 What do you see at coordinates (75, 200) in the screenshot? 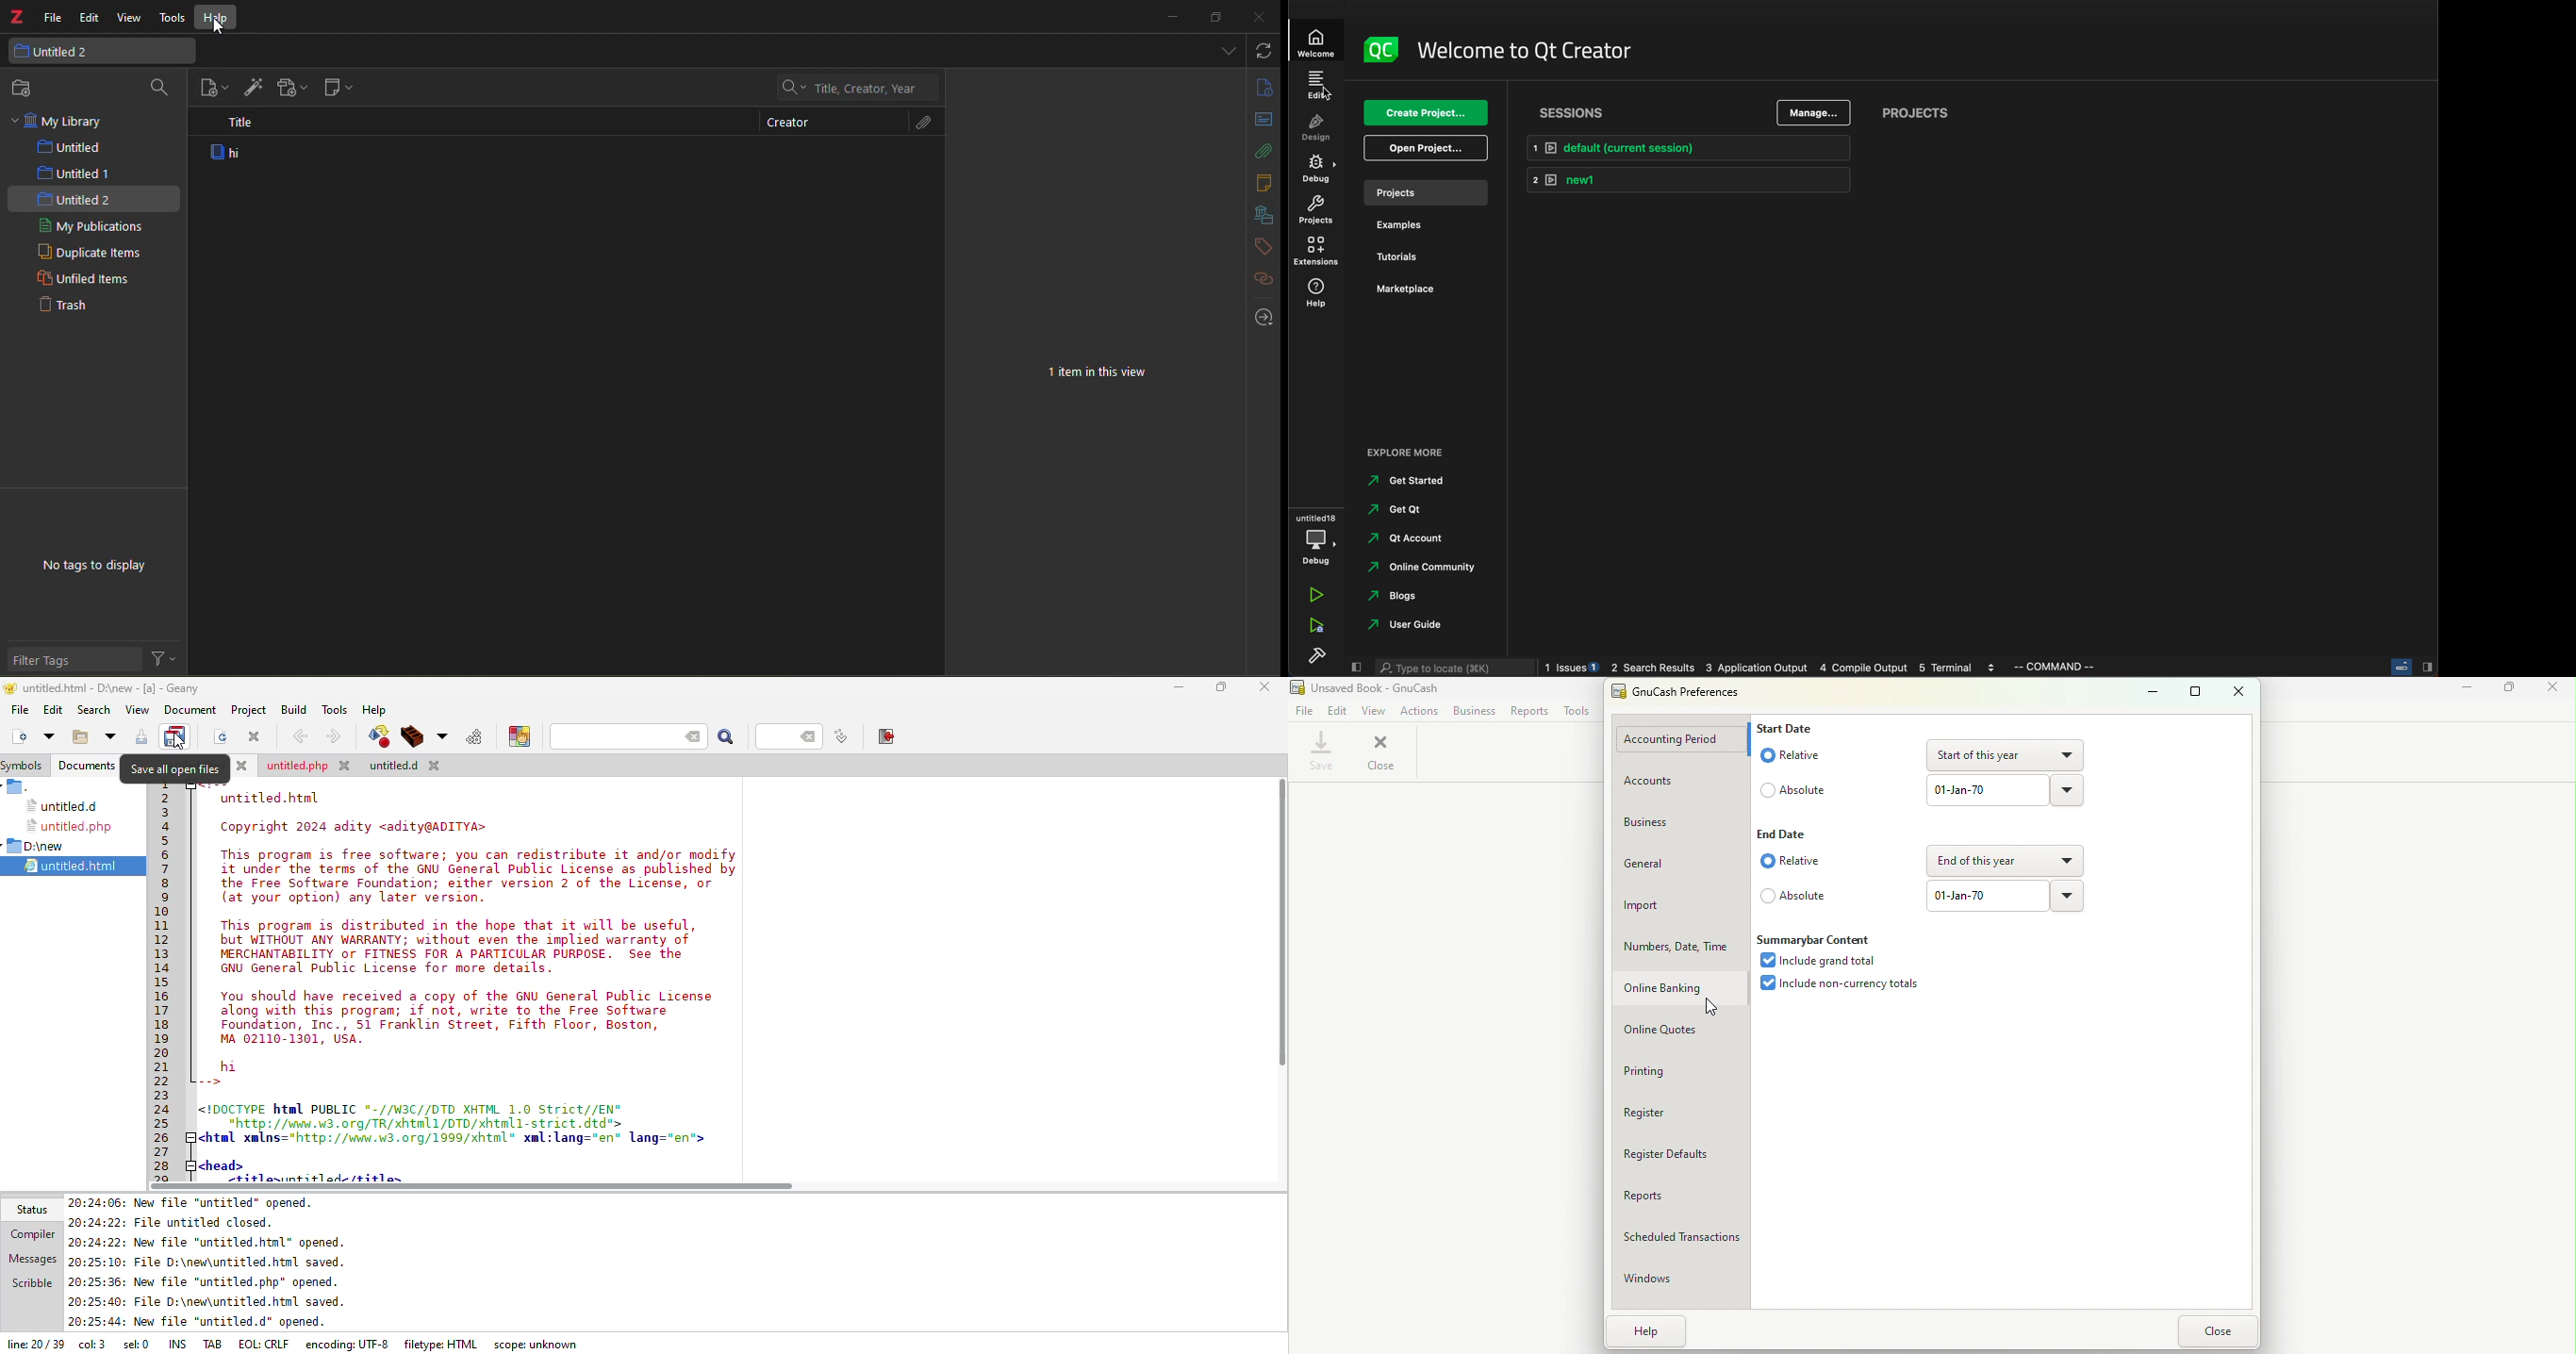
I see `untitled 2` at bounding box center [75, 200].